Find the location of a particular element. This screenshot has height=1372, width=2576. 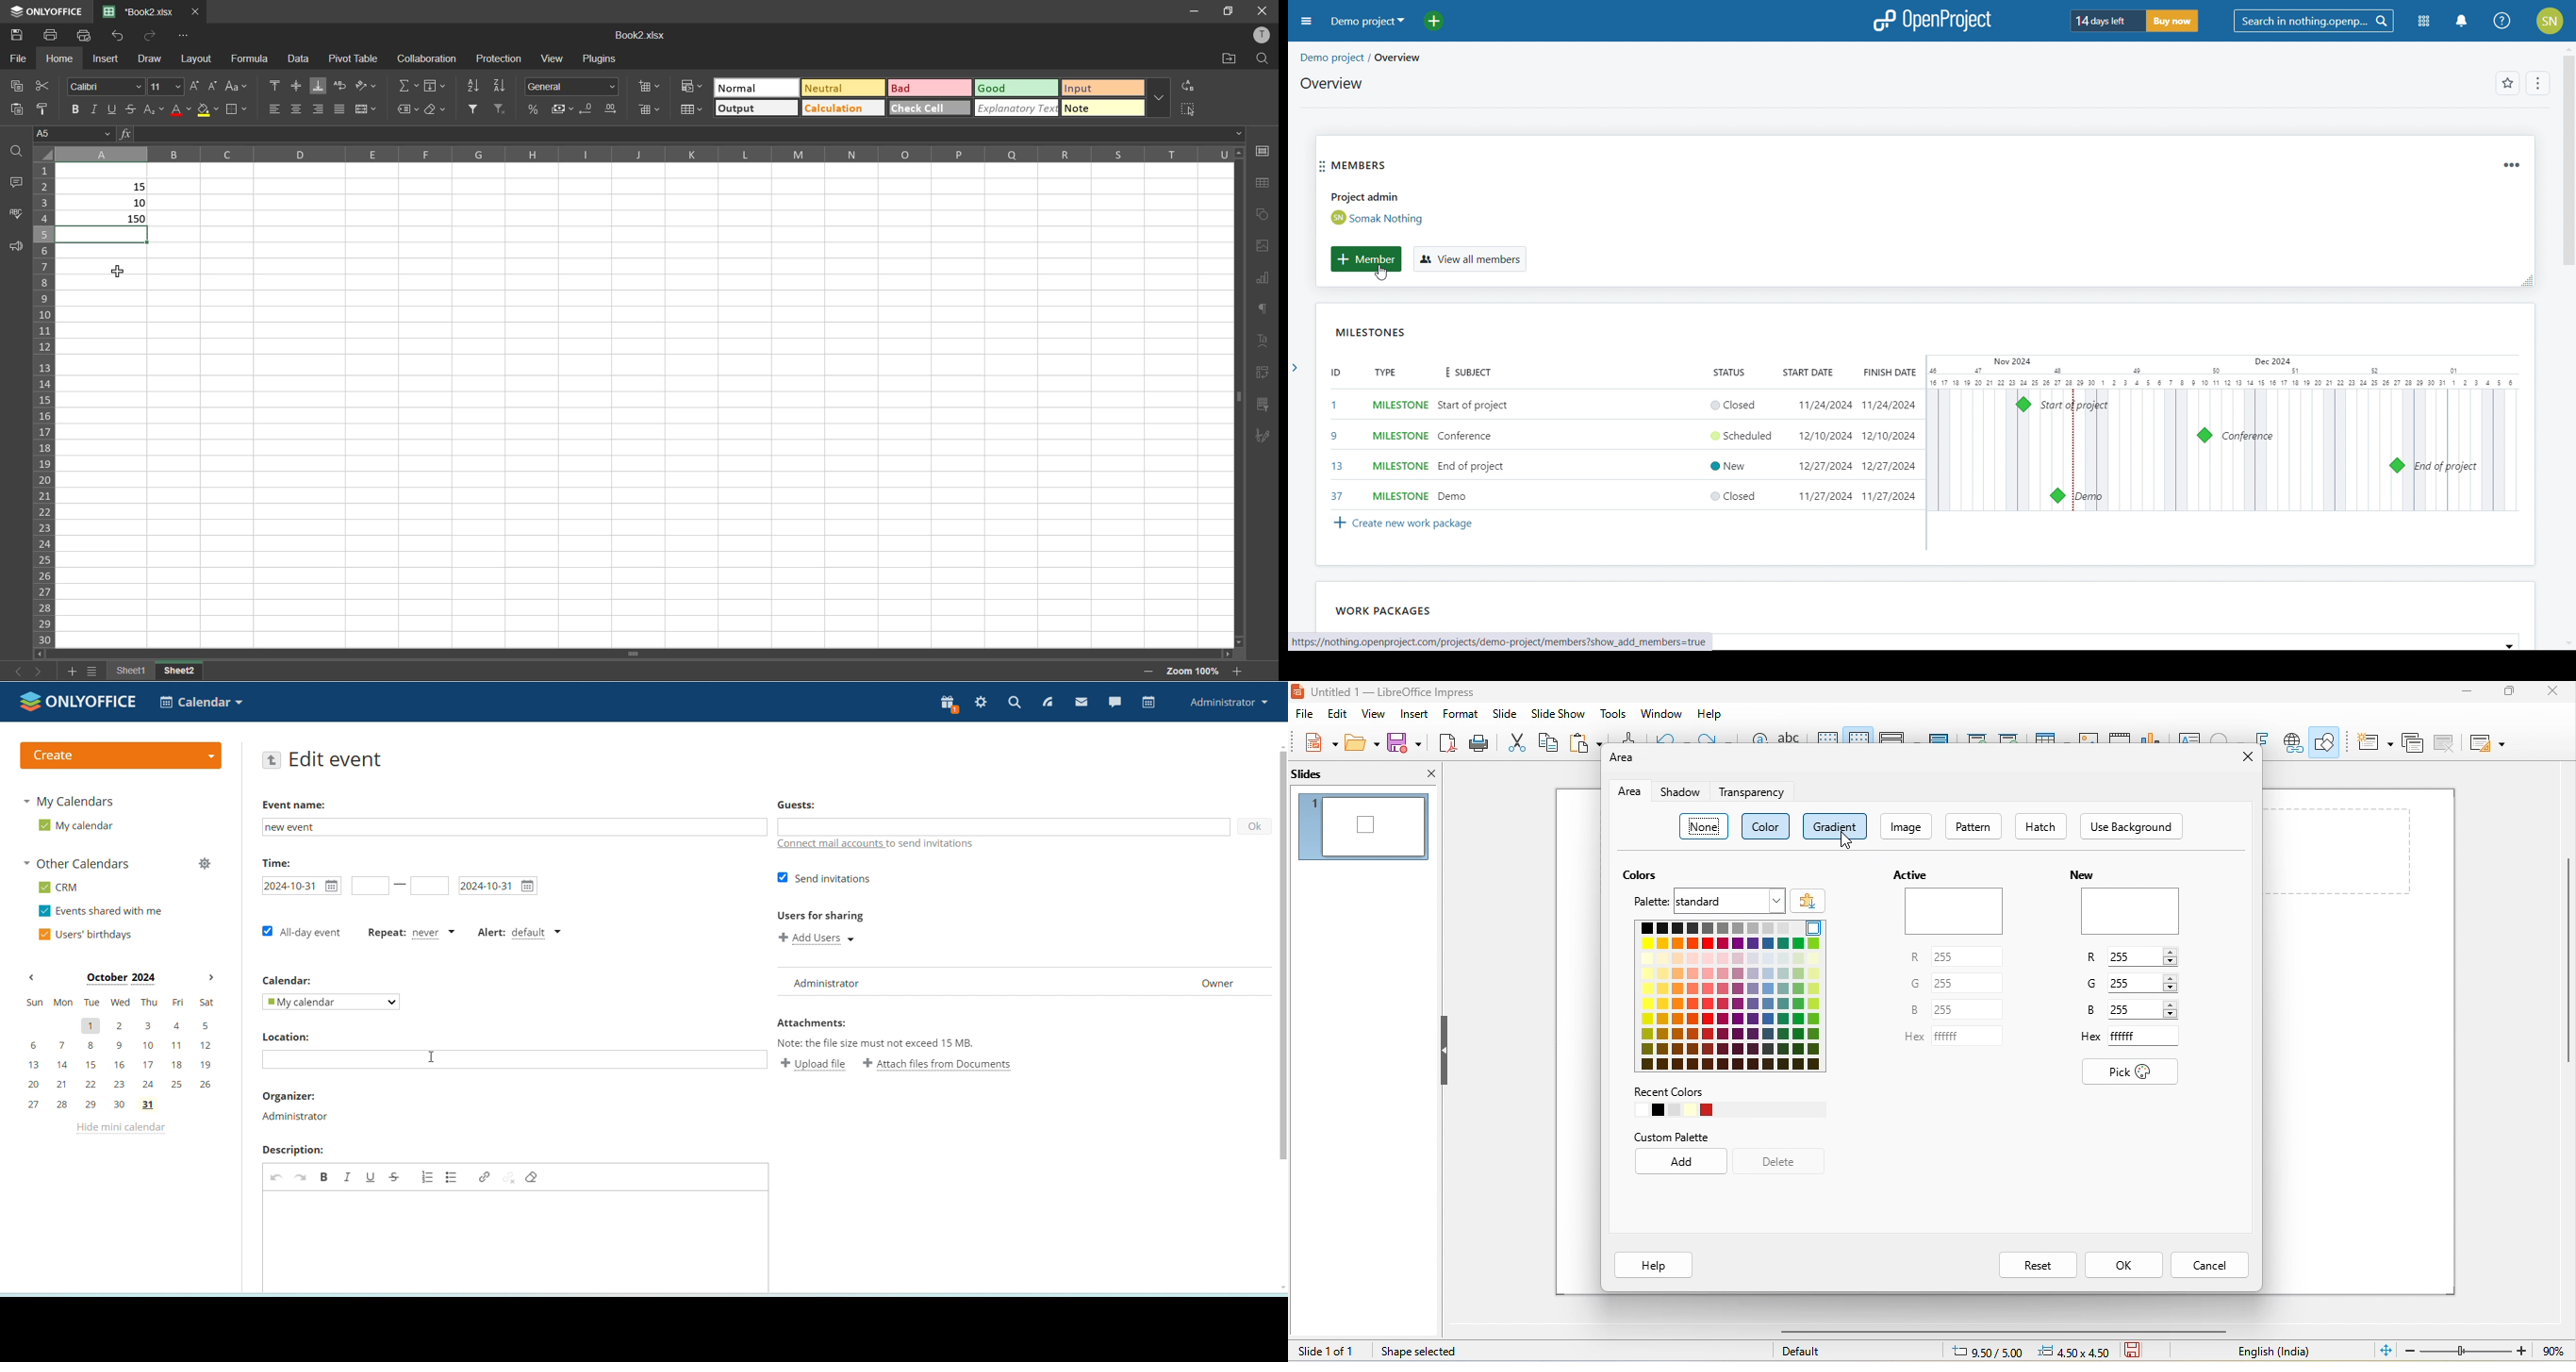

strikethrough is located at coordinates (131, 107).